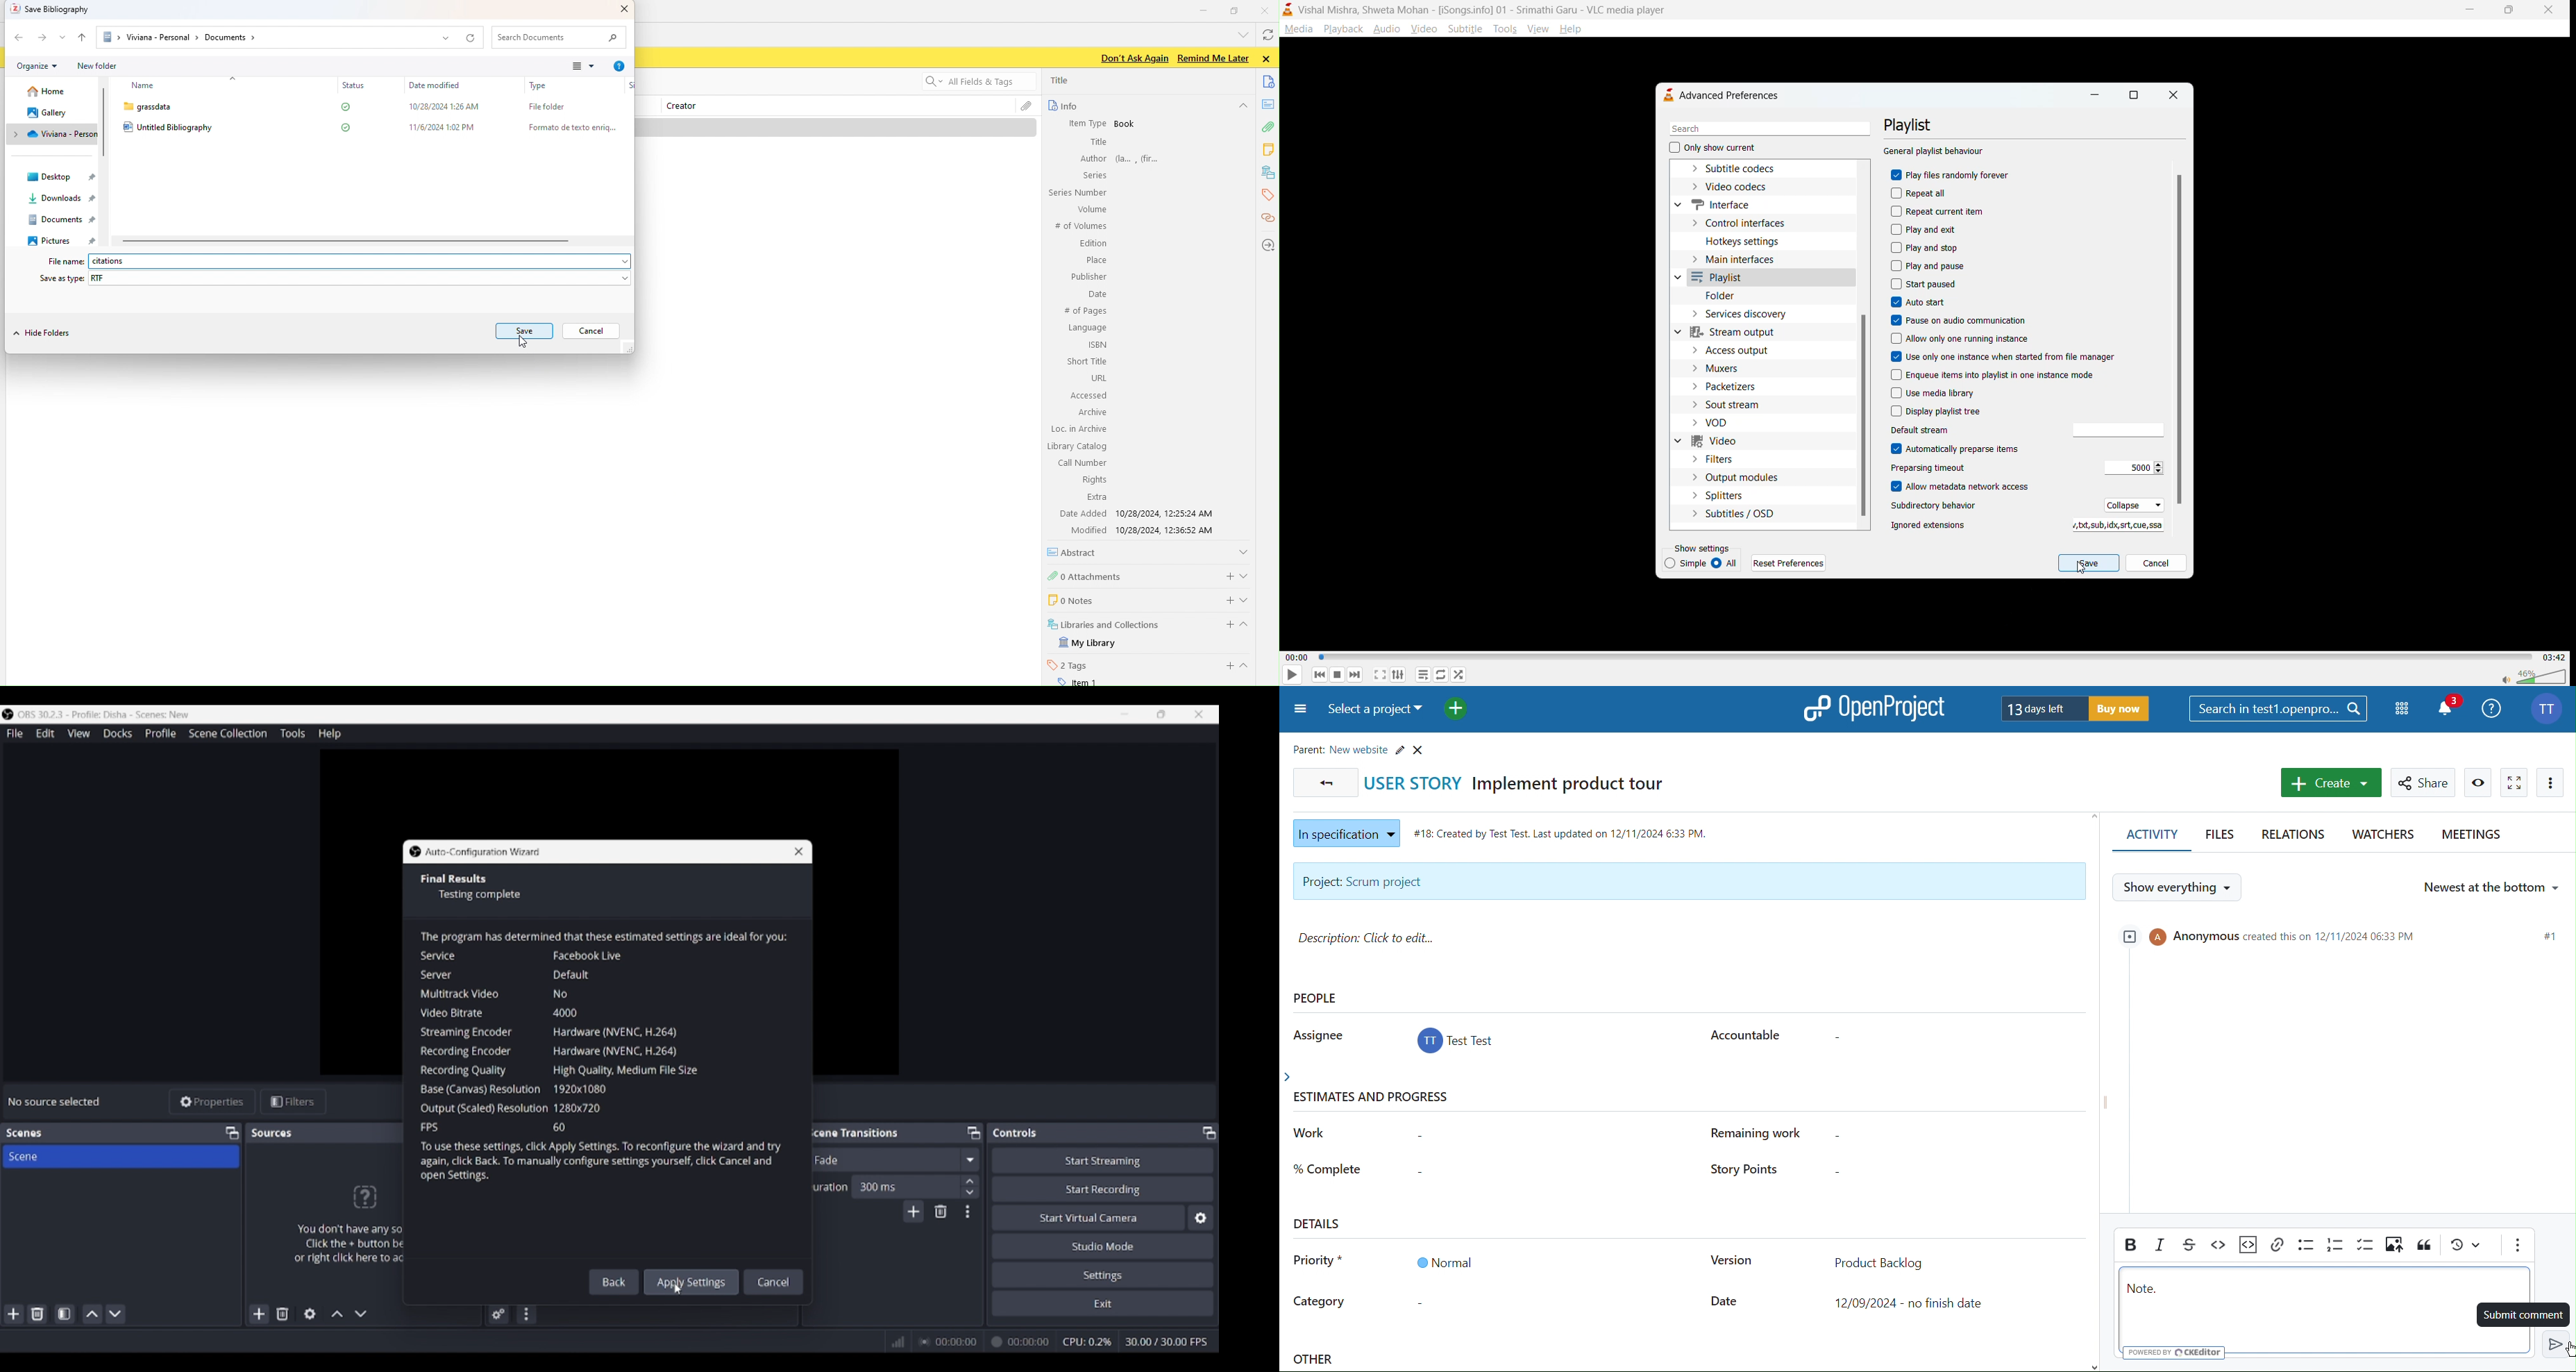 This screenshot has height=1372, width=2576. What do you see at coordinates (1249, 665) in the screenshot?
I see `show` at bounding box center [1249, 665].